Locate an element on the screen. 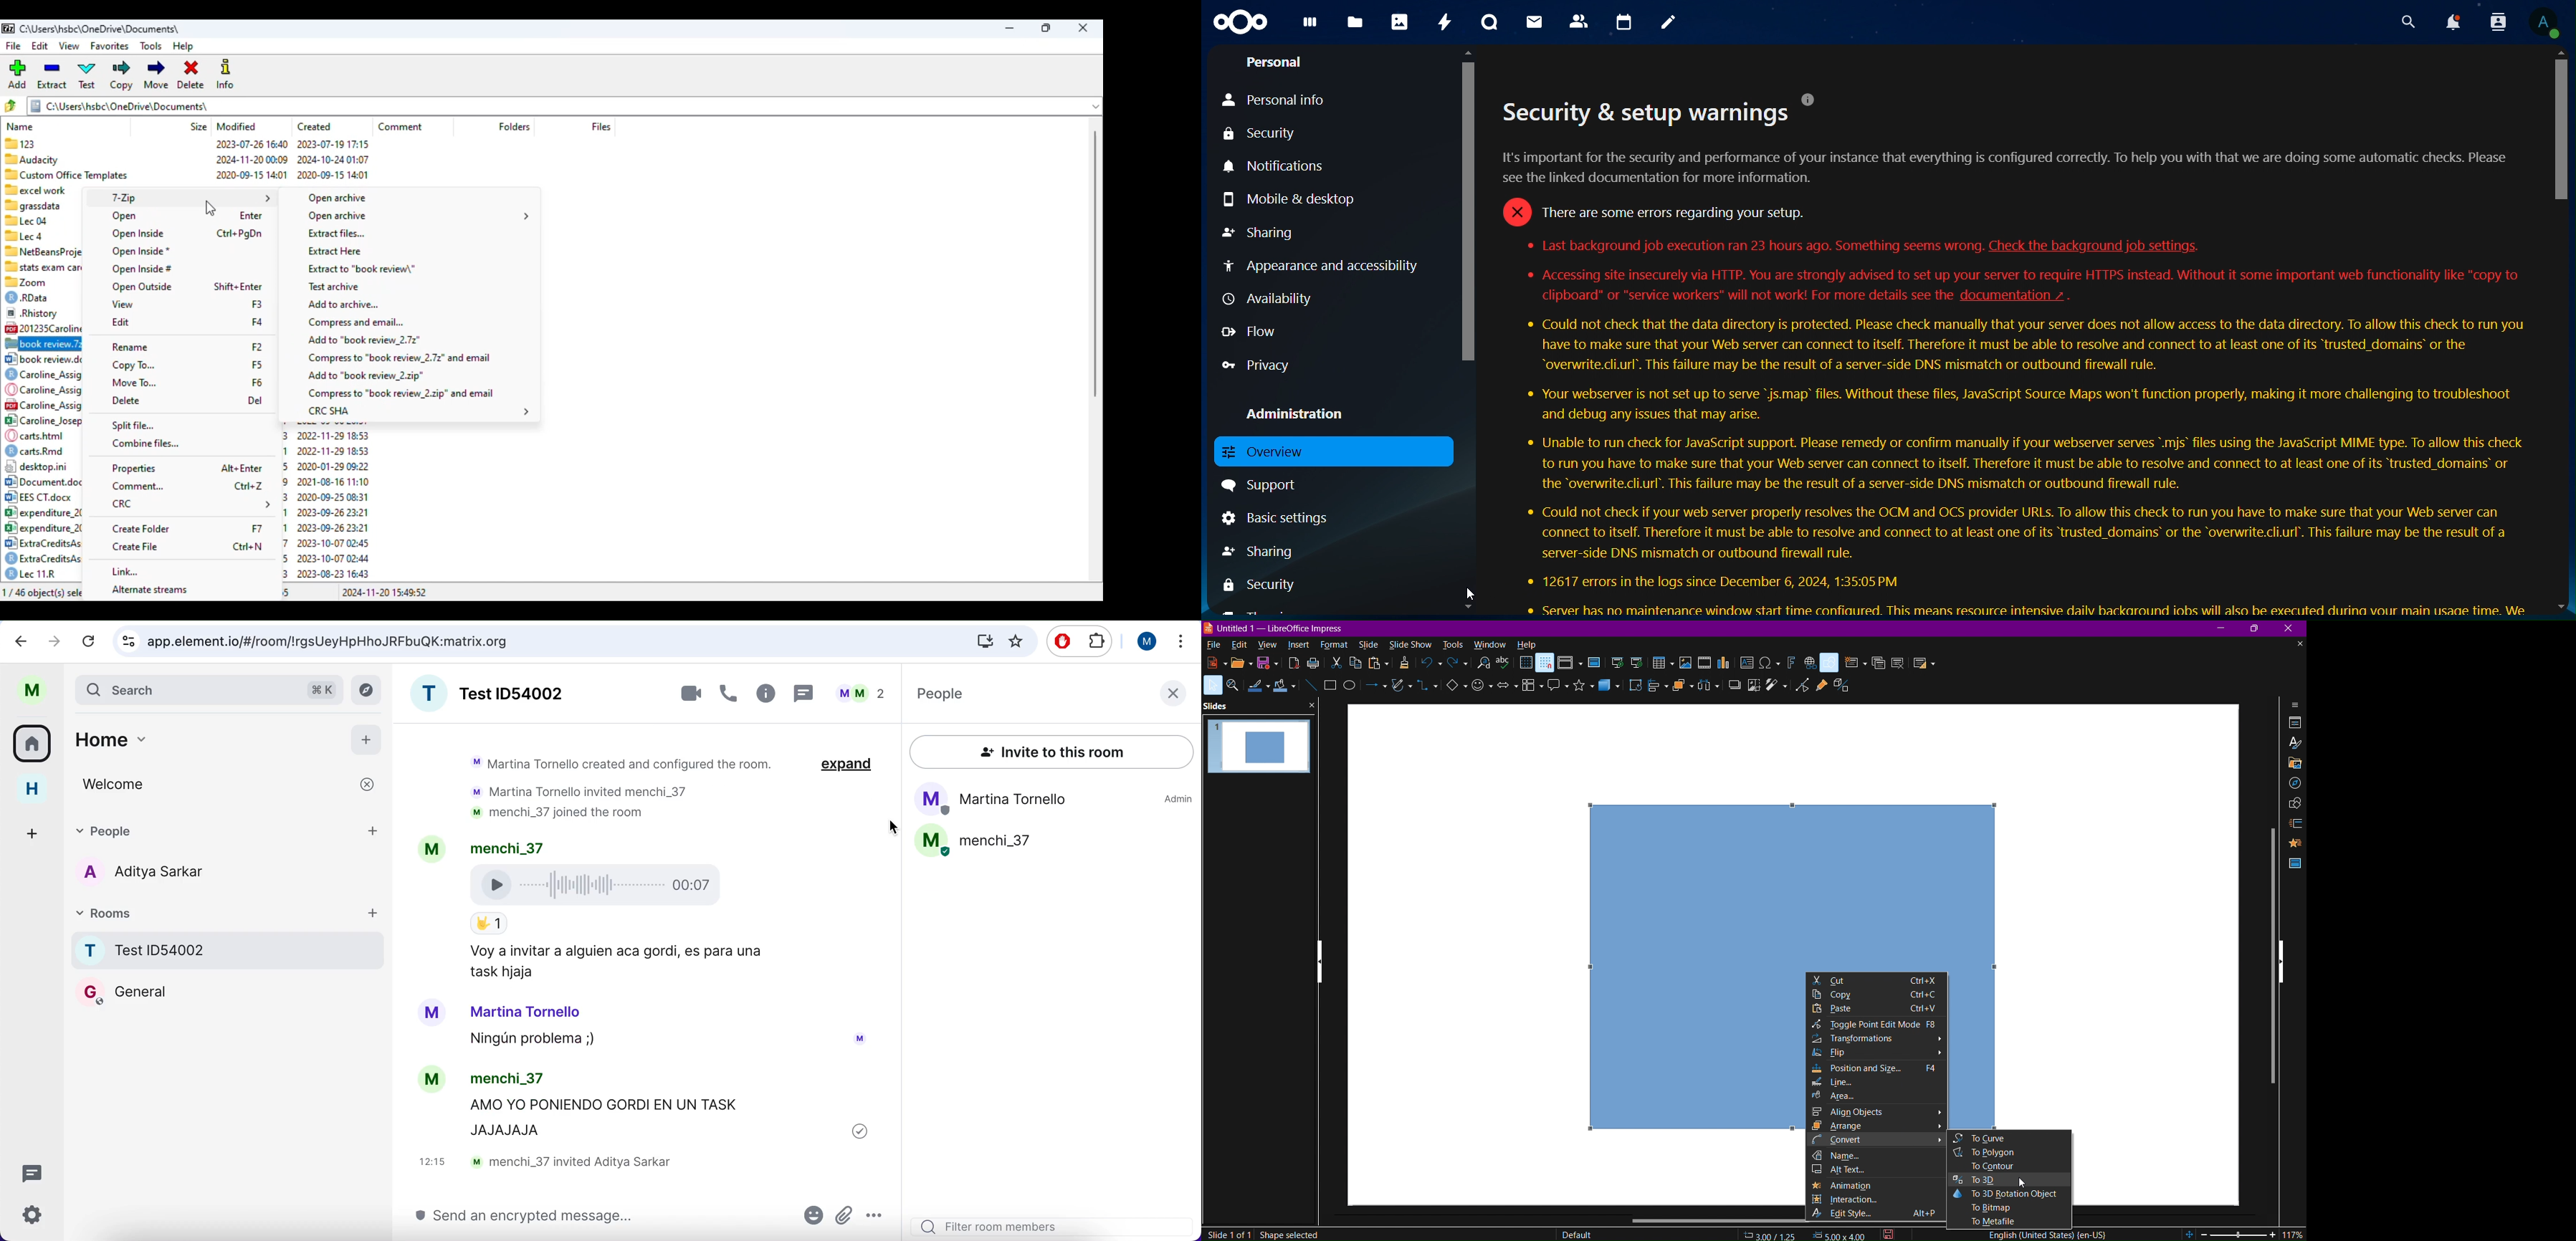  shape selected is located at coordinates (1289, 1234).